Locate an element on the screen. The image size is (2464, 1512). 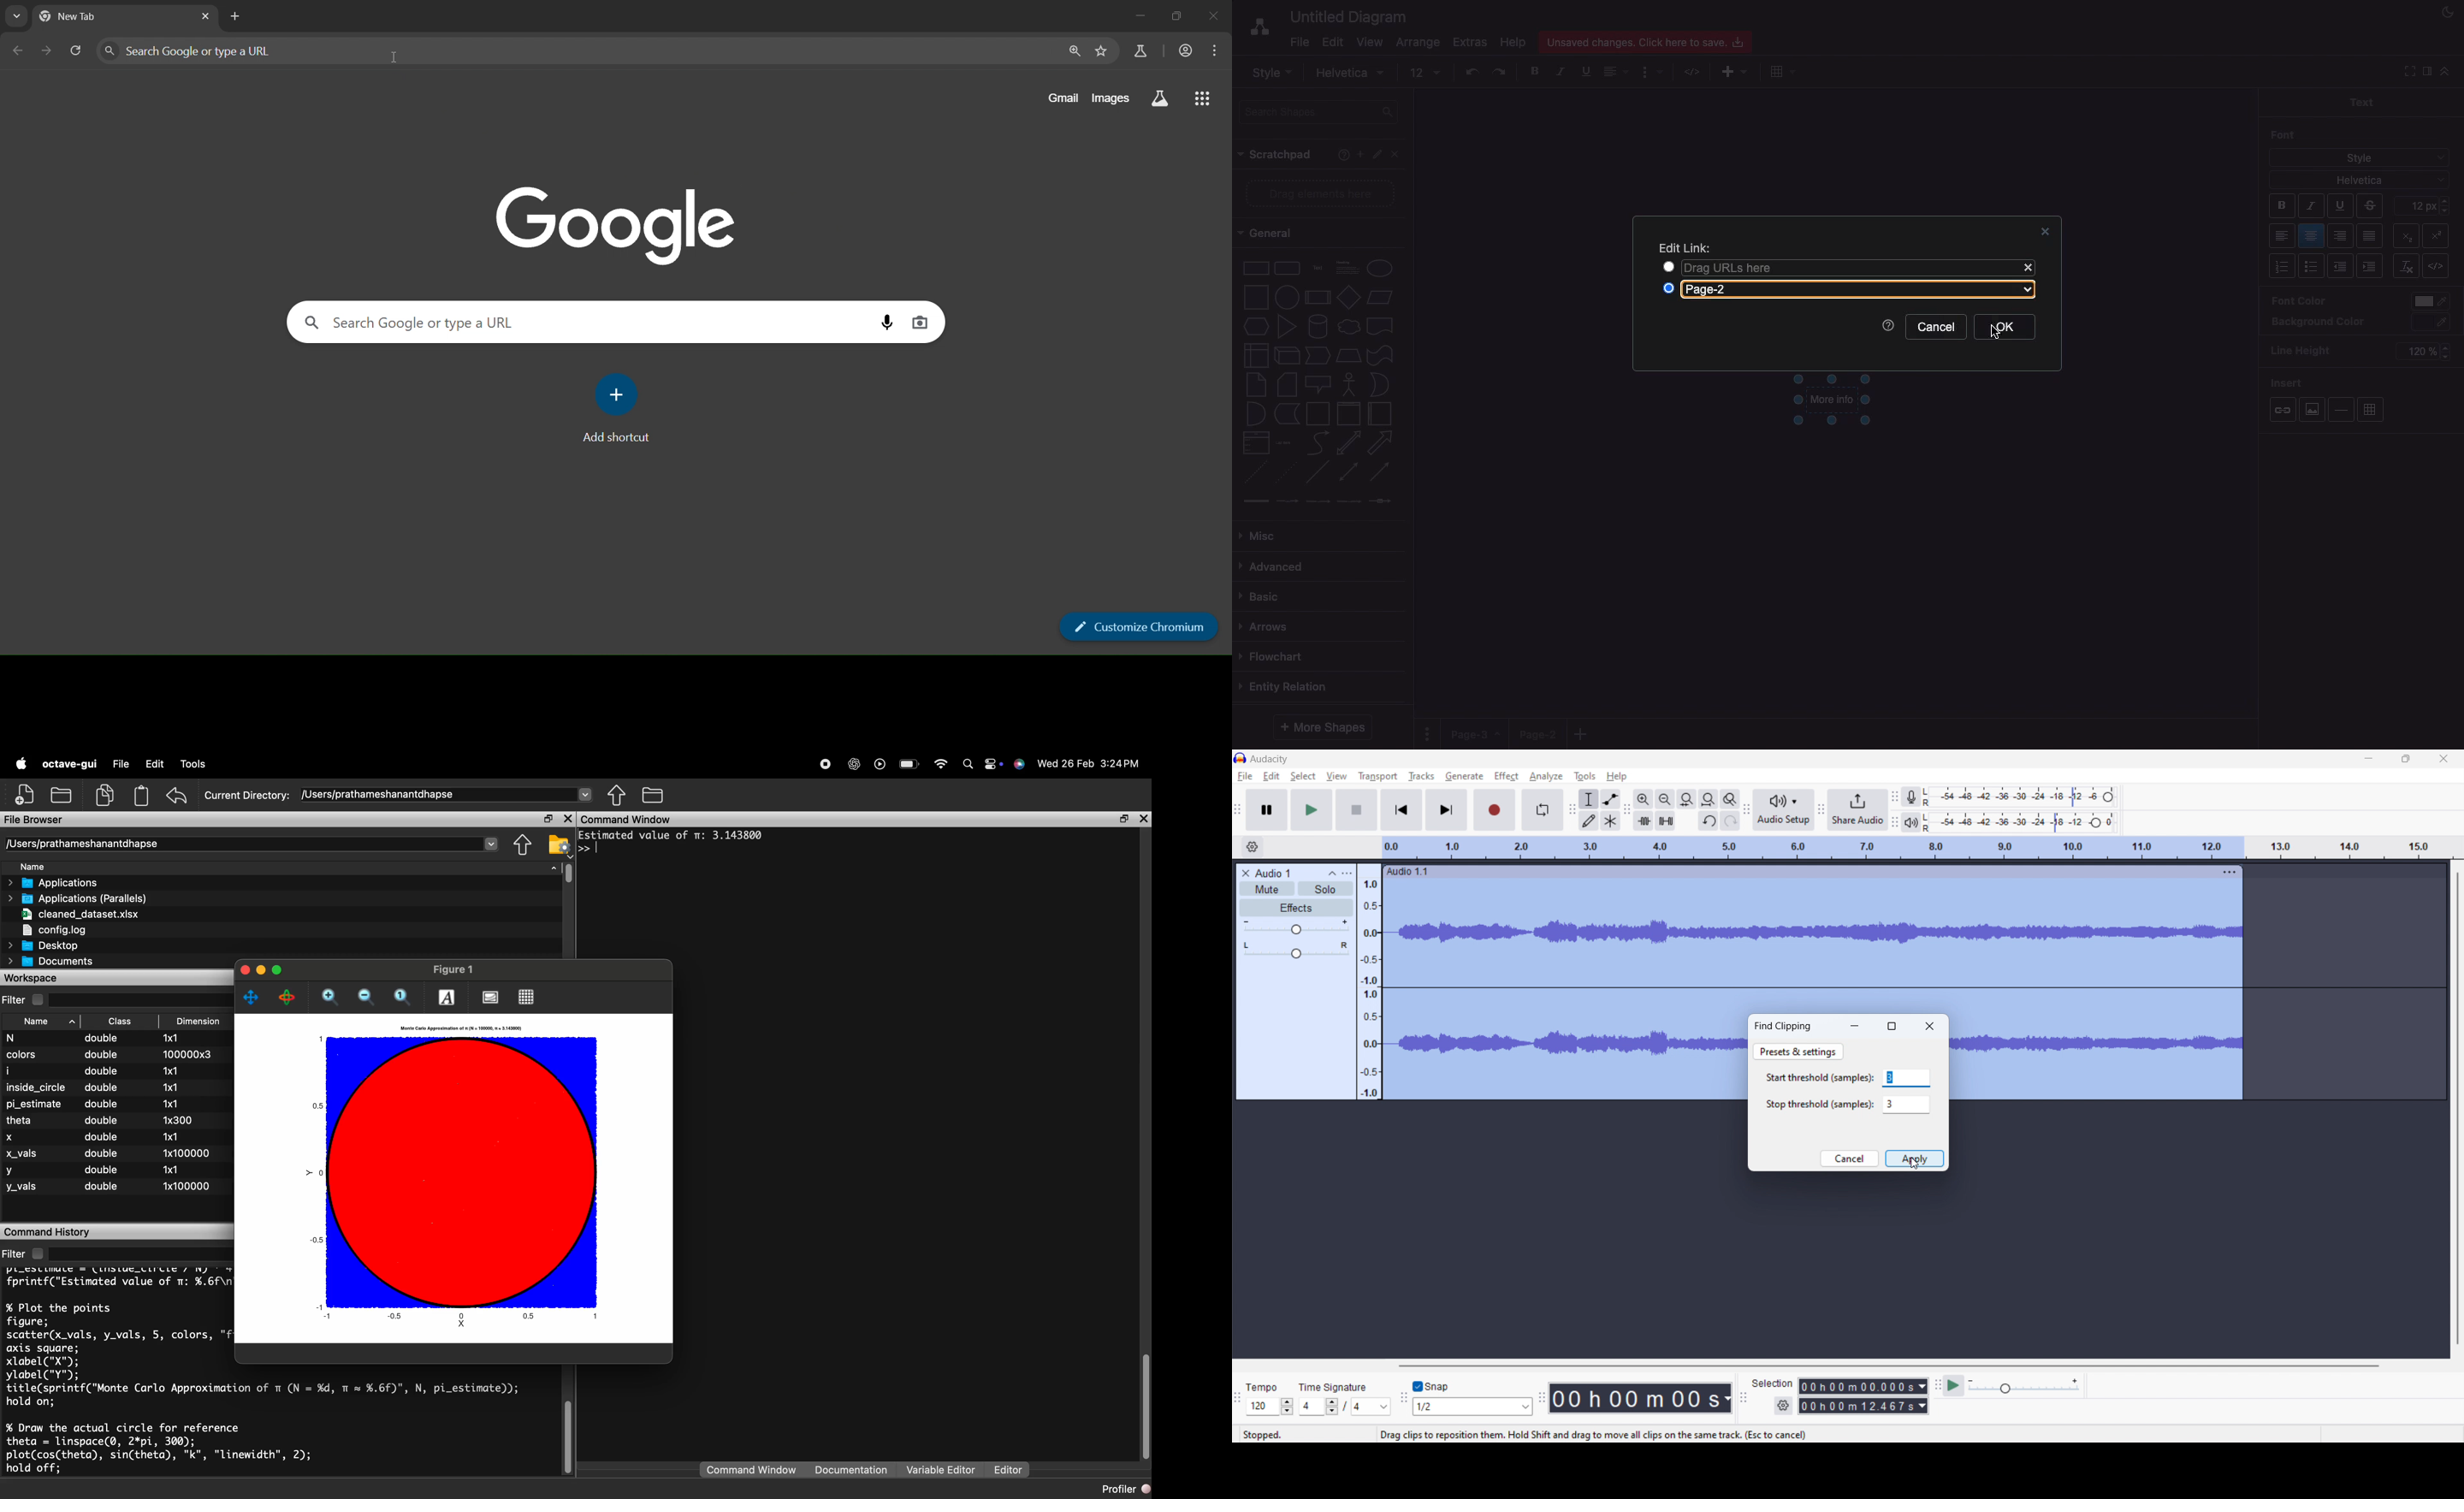
silence audio selection is located at coordinates (1666, 820).